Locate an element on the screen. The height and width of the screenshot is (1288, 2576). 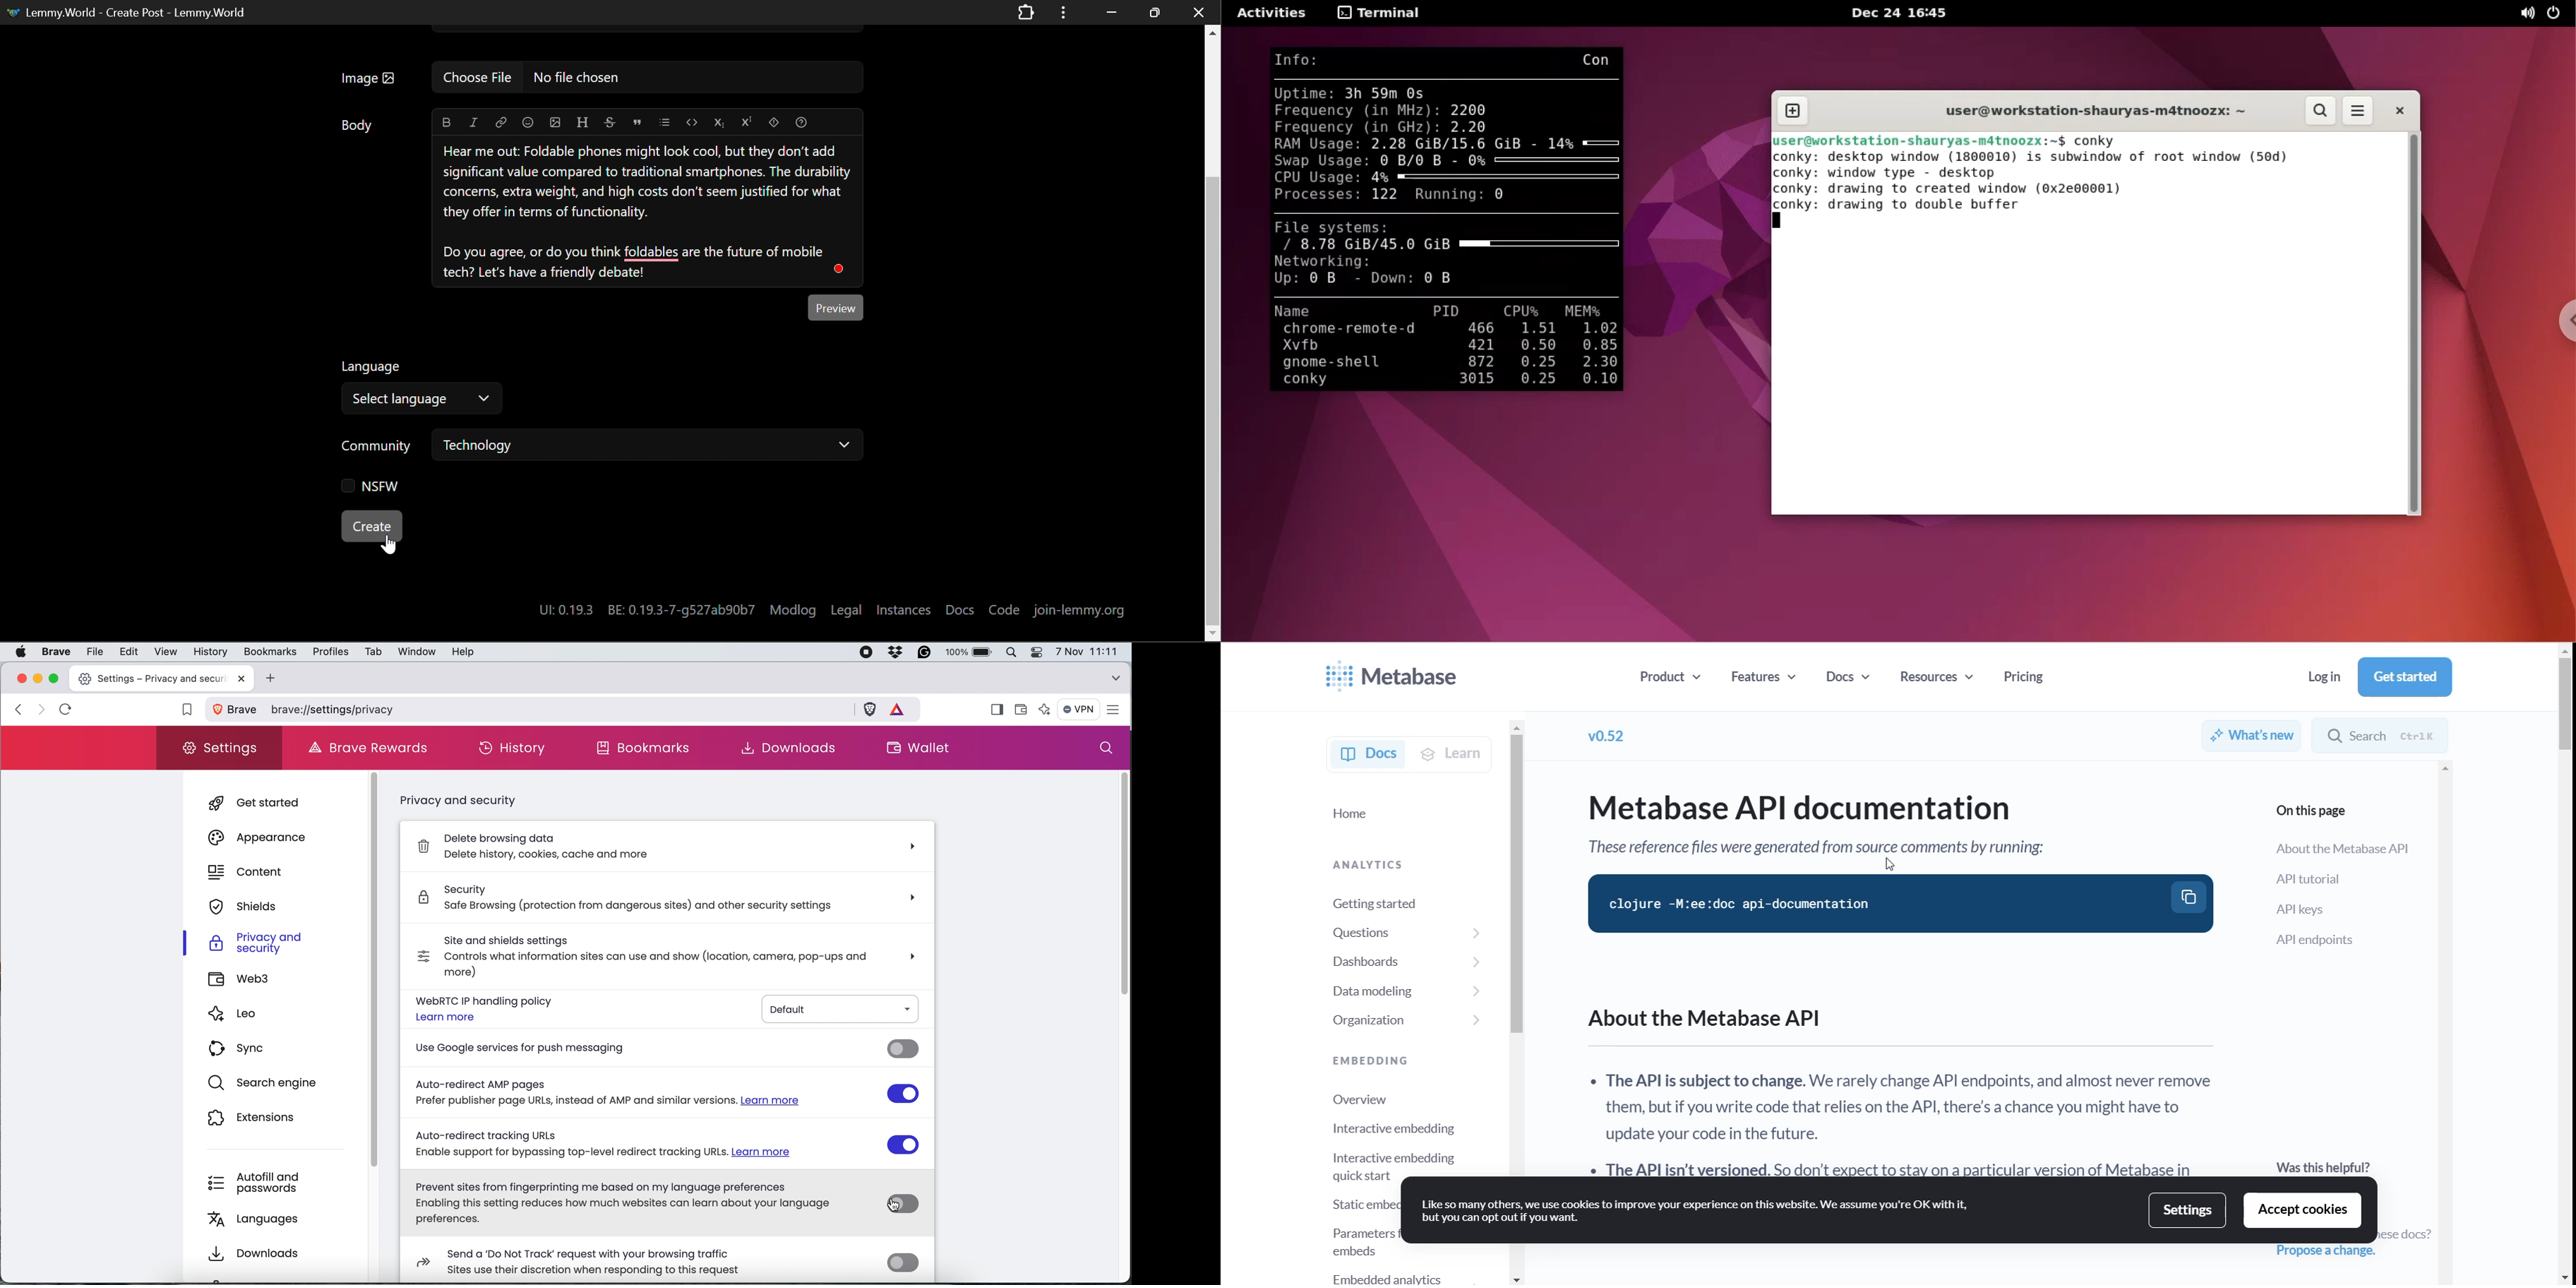
formatting help is located at coordinates (801, 121).